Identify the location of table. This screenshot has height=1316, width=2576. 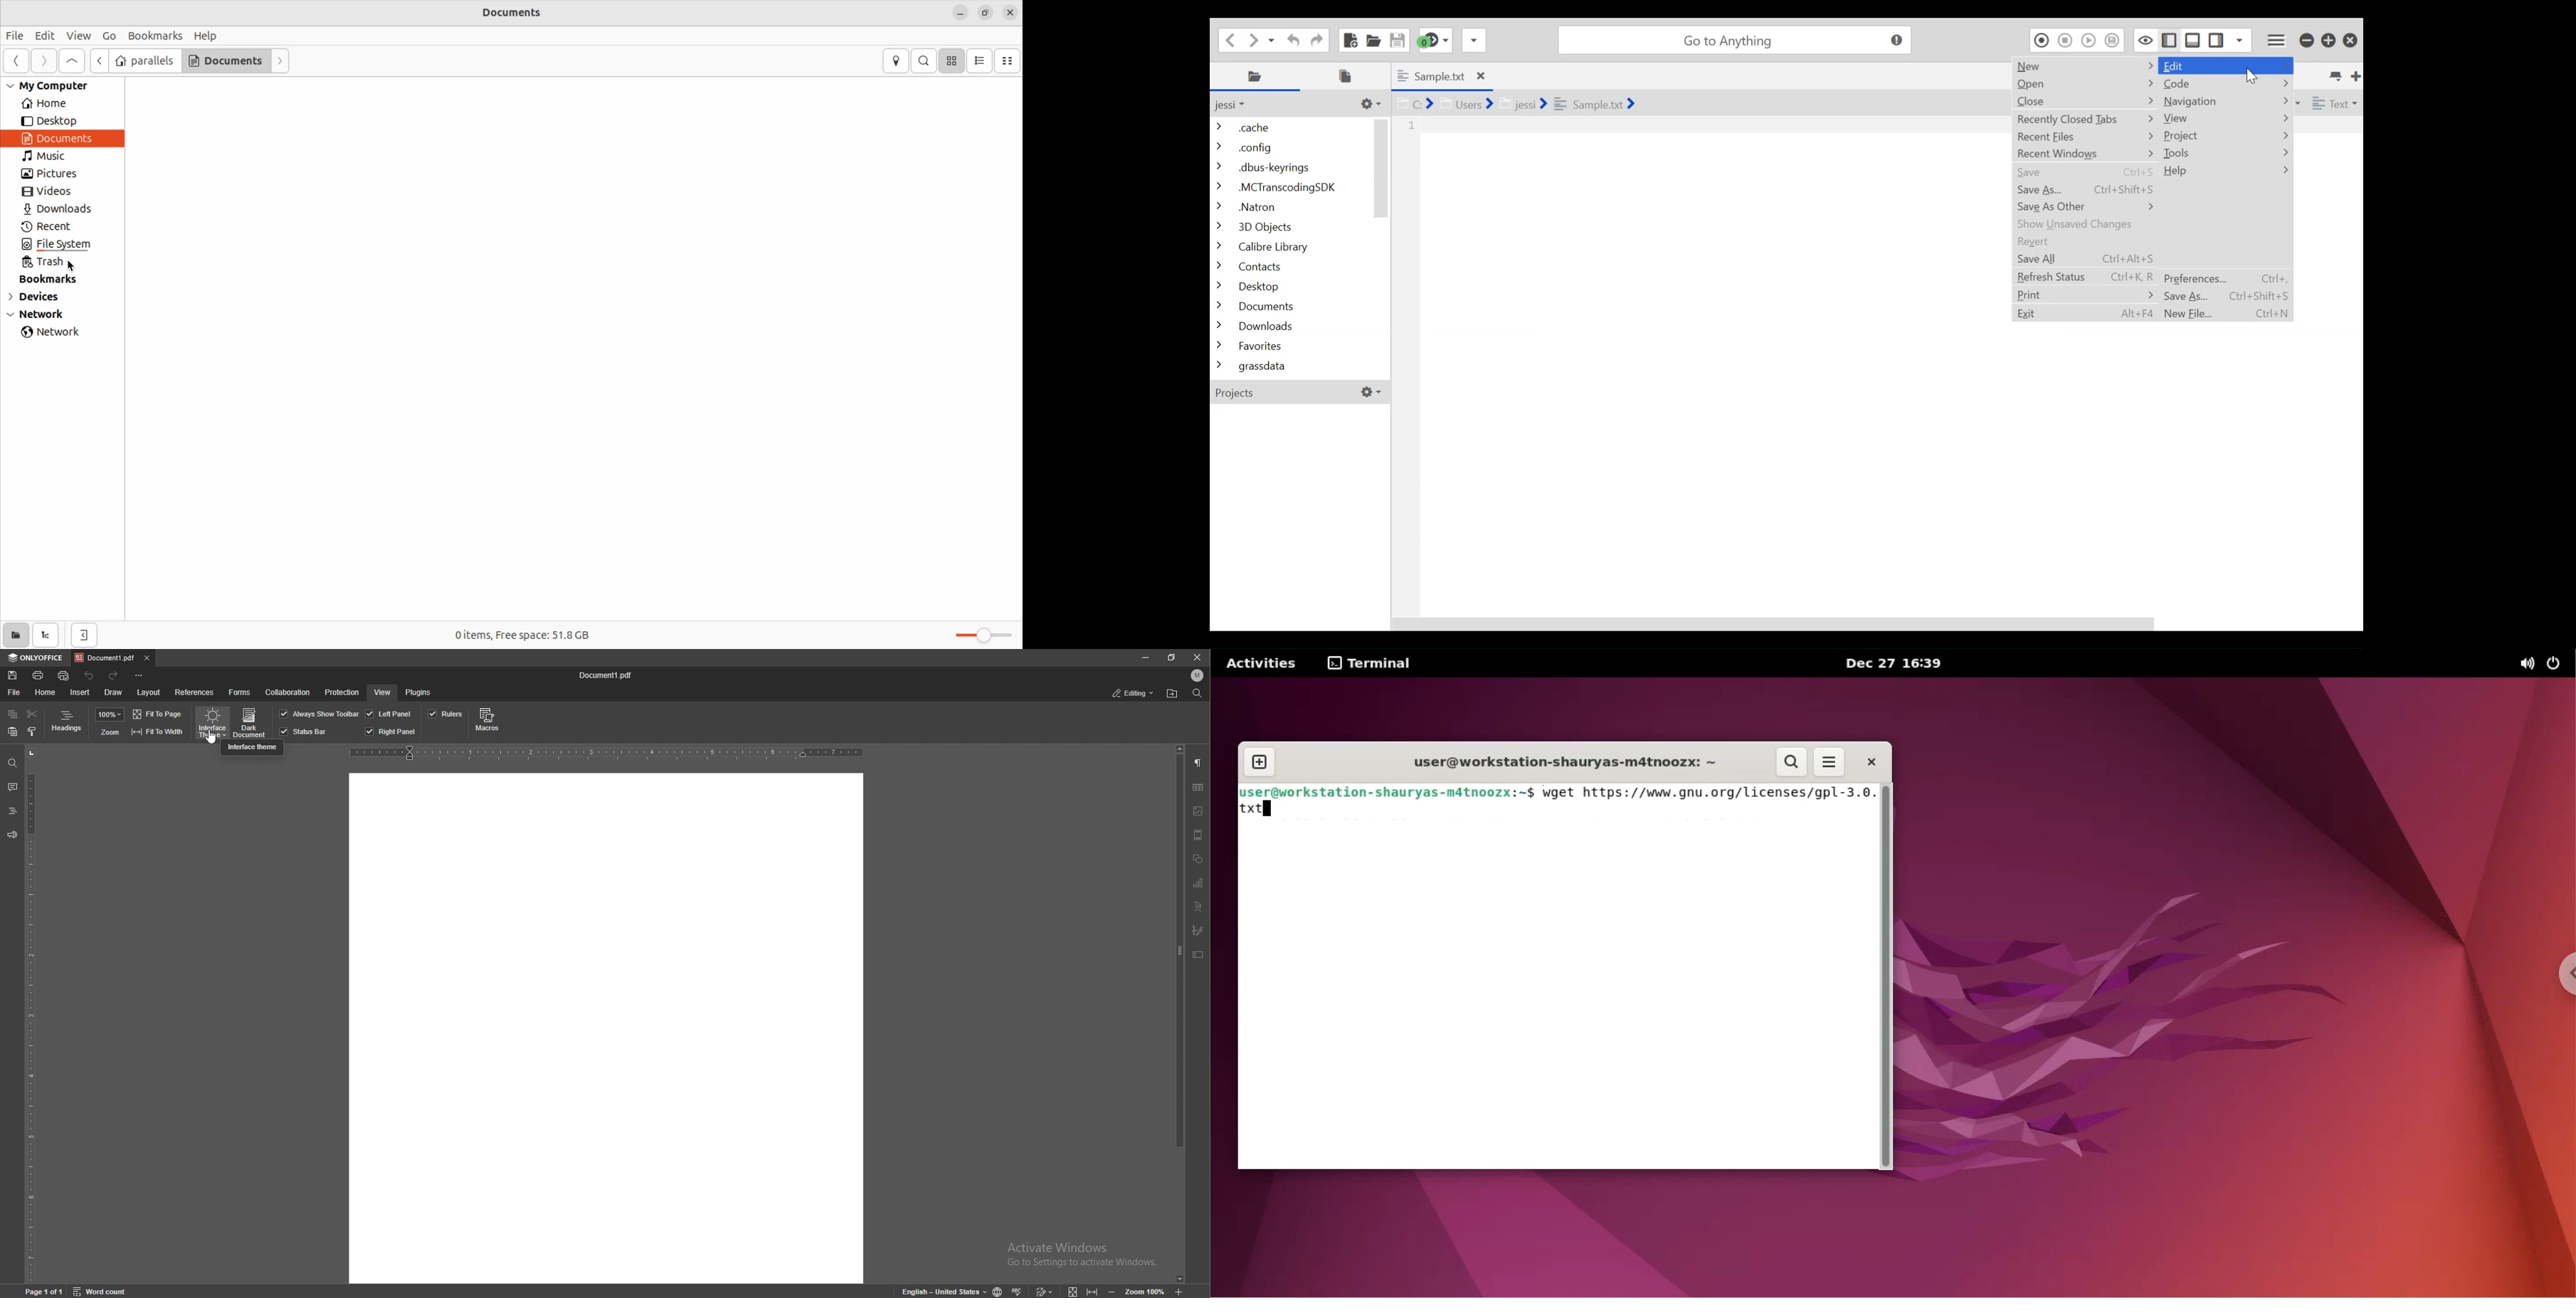
(1198, 788).